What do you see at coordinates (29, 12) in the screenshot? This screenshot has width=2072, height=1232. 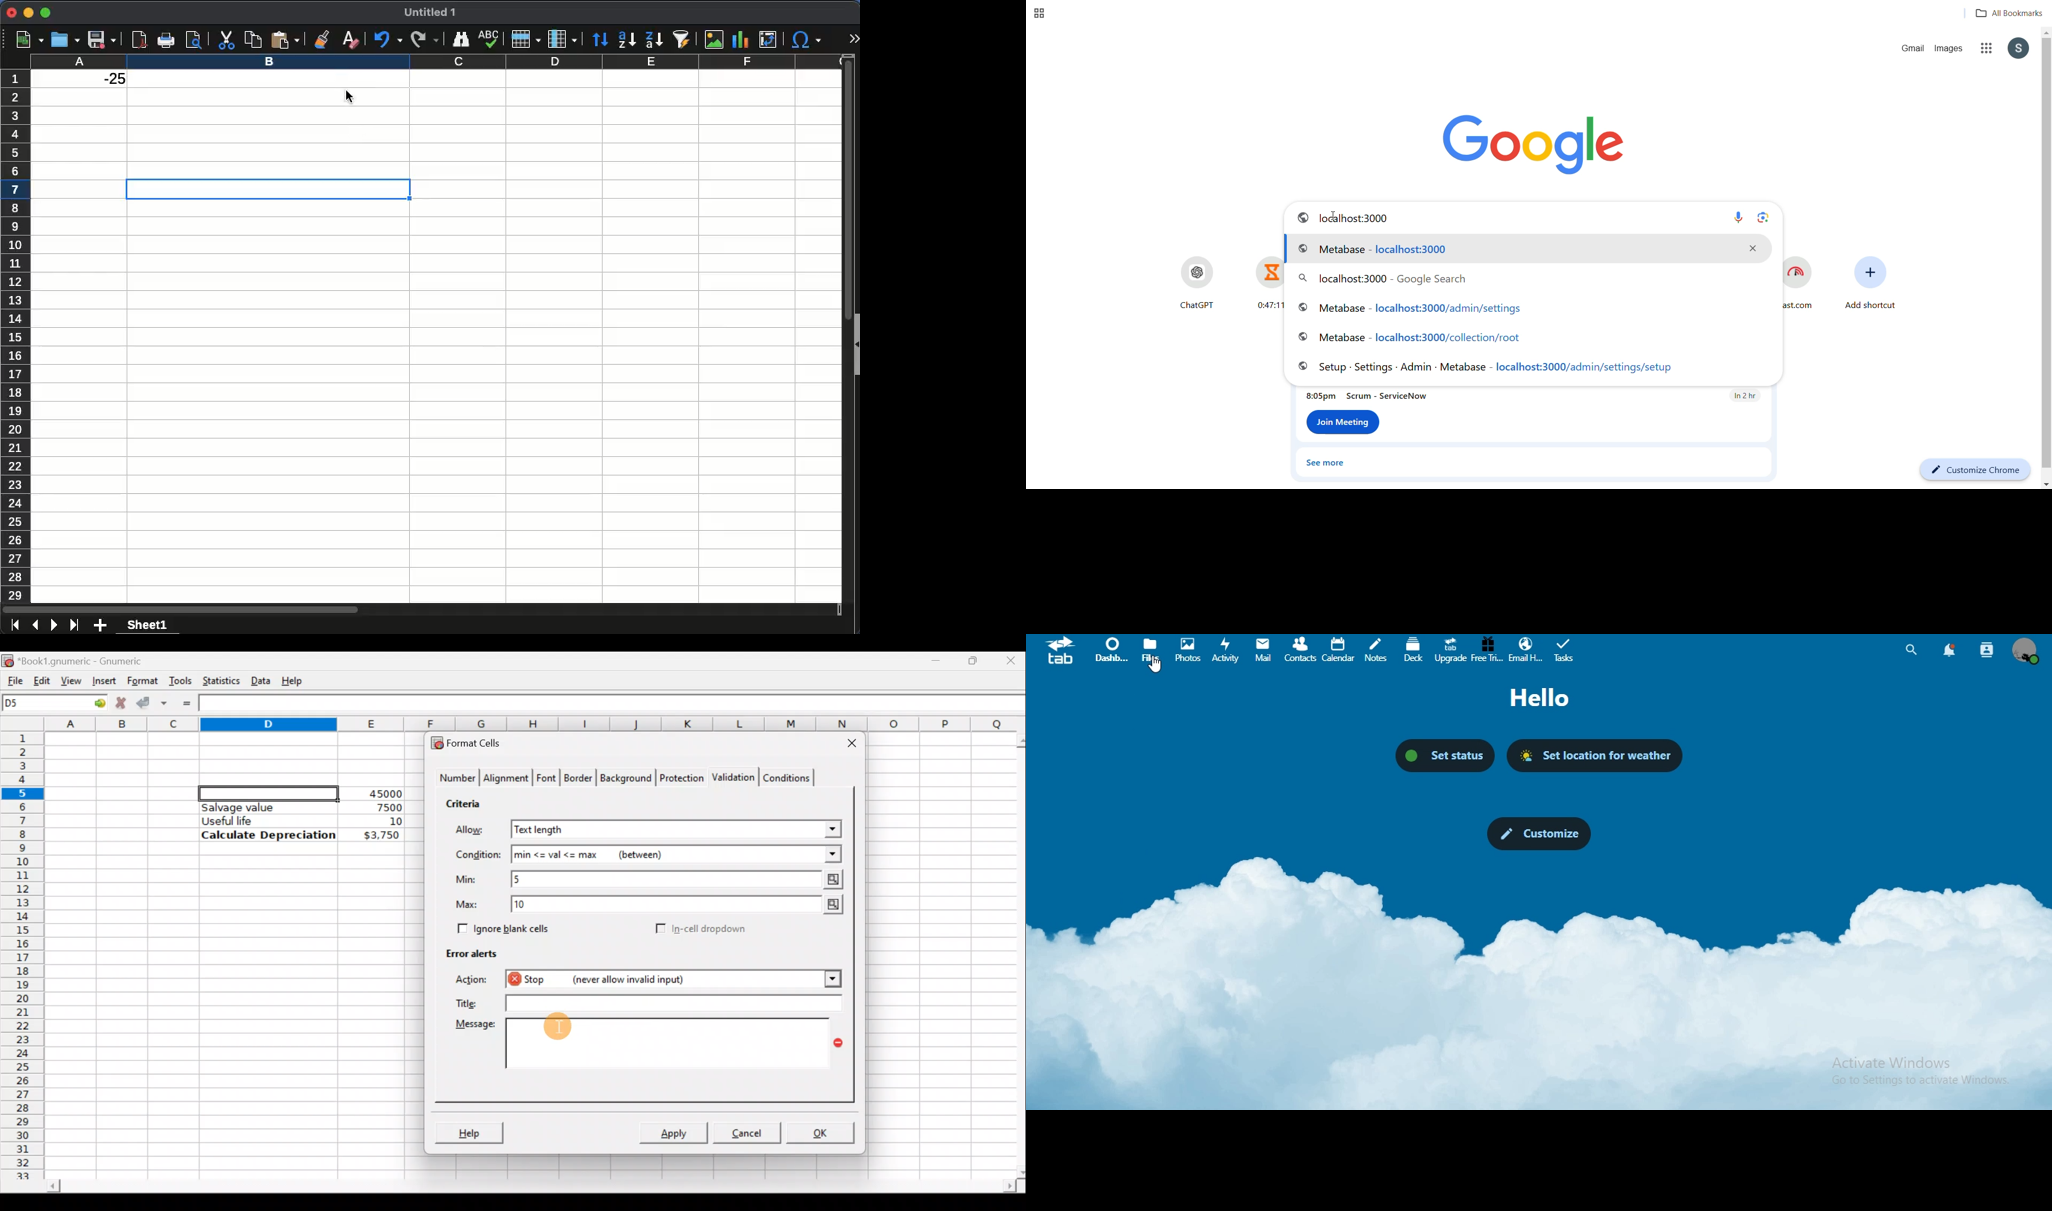 I see `minimize` at bounding box center [29, 12].